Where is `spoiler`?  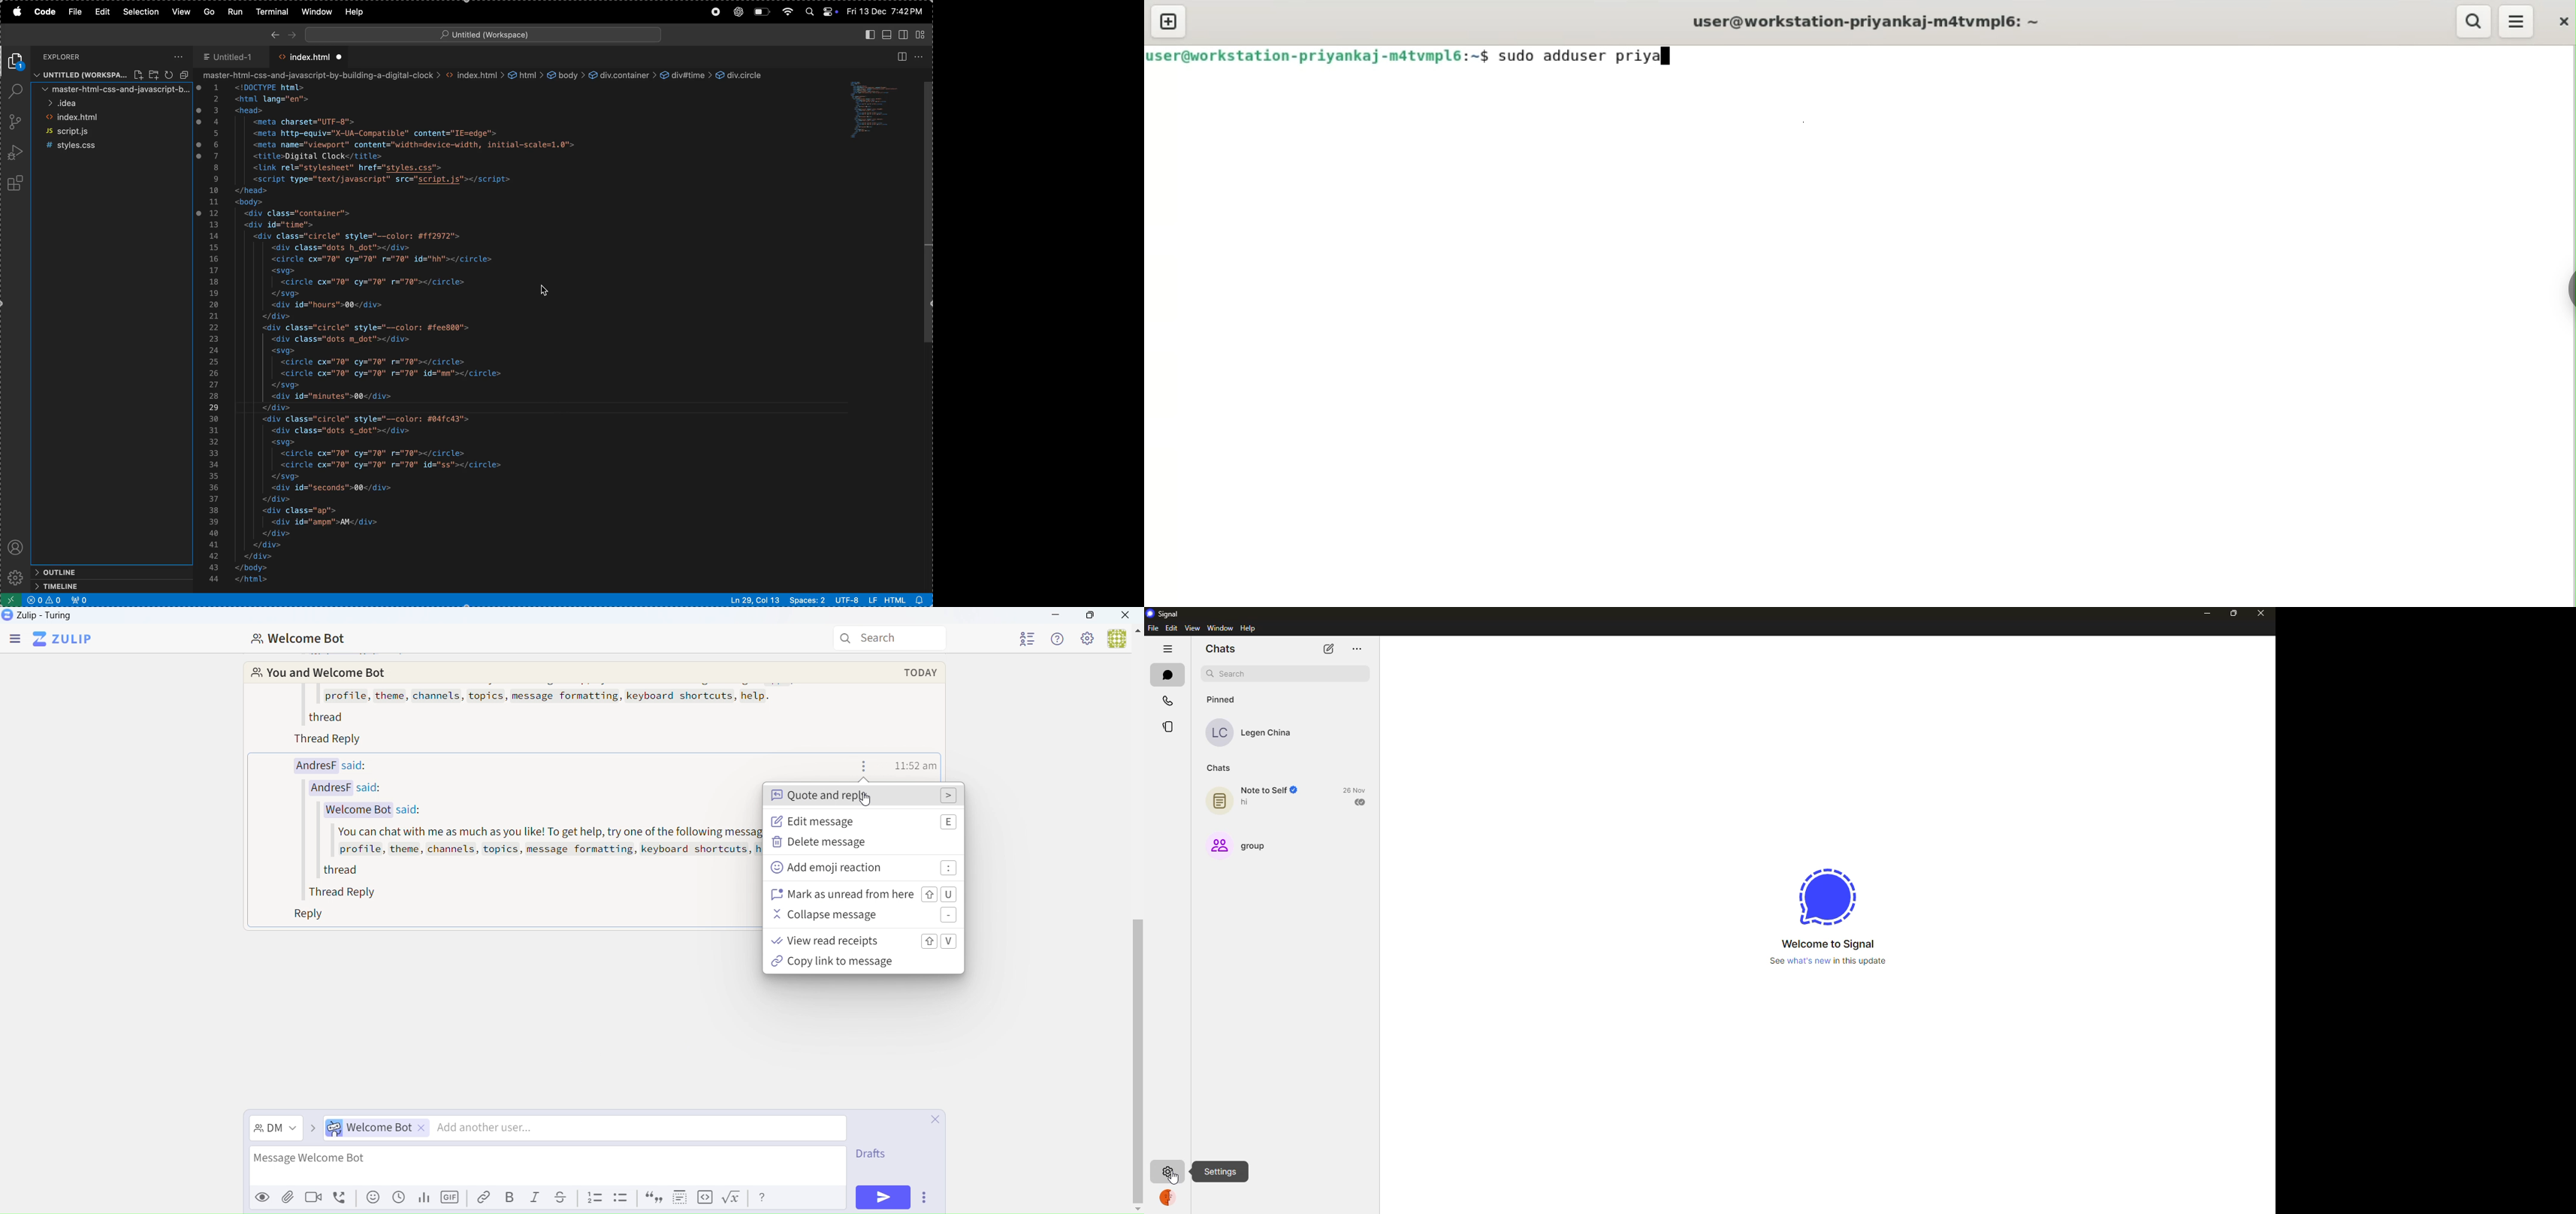 spoiler is located at coordinates (680, 1199).